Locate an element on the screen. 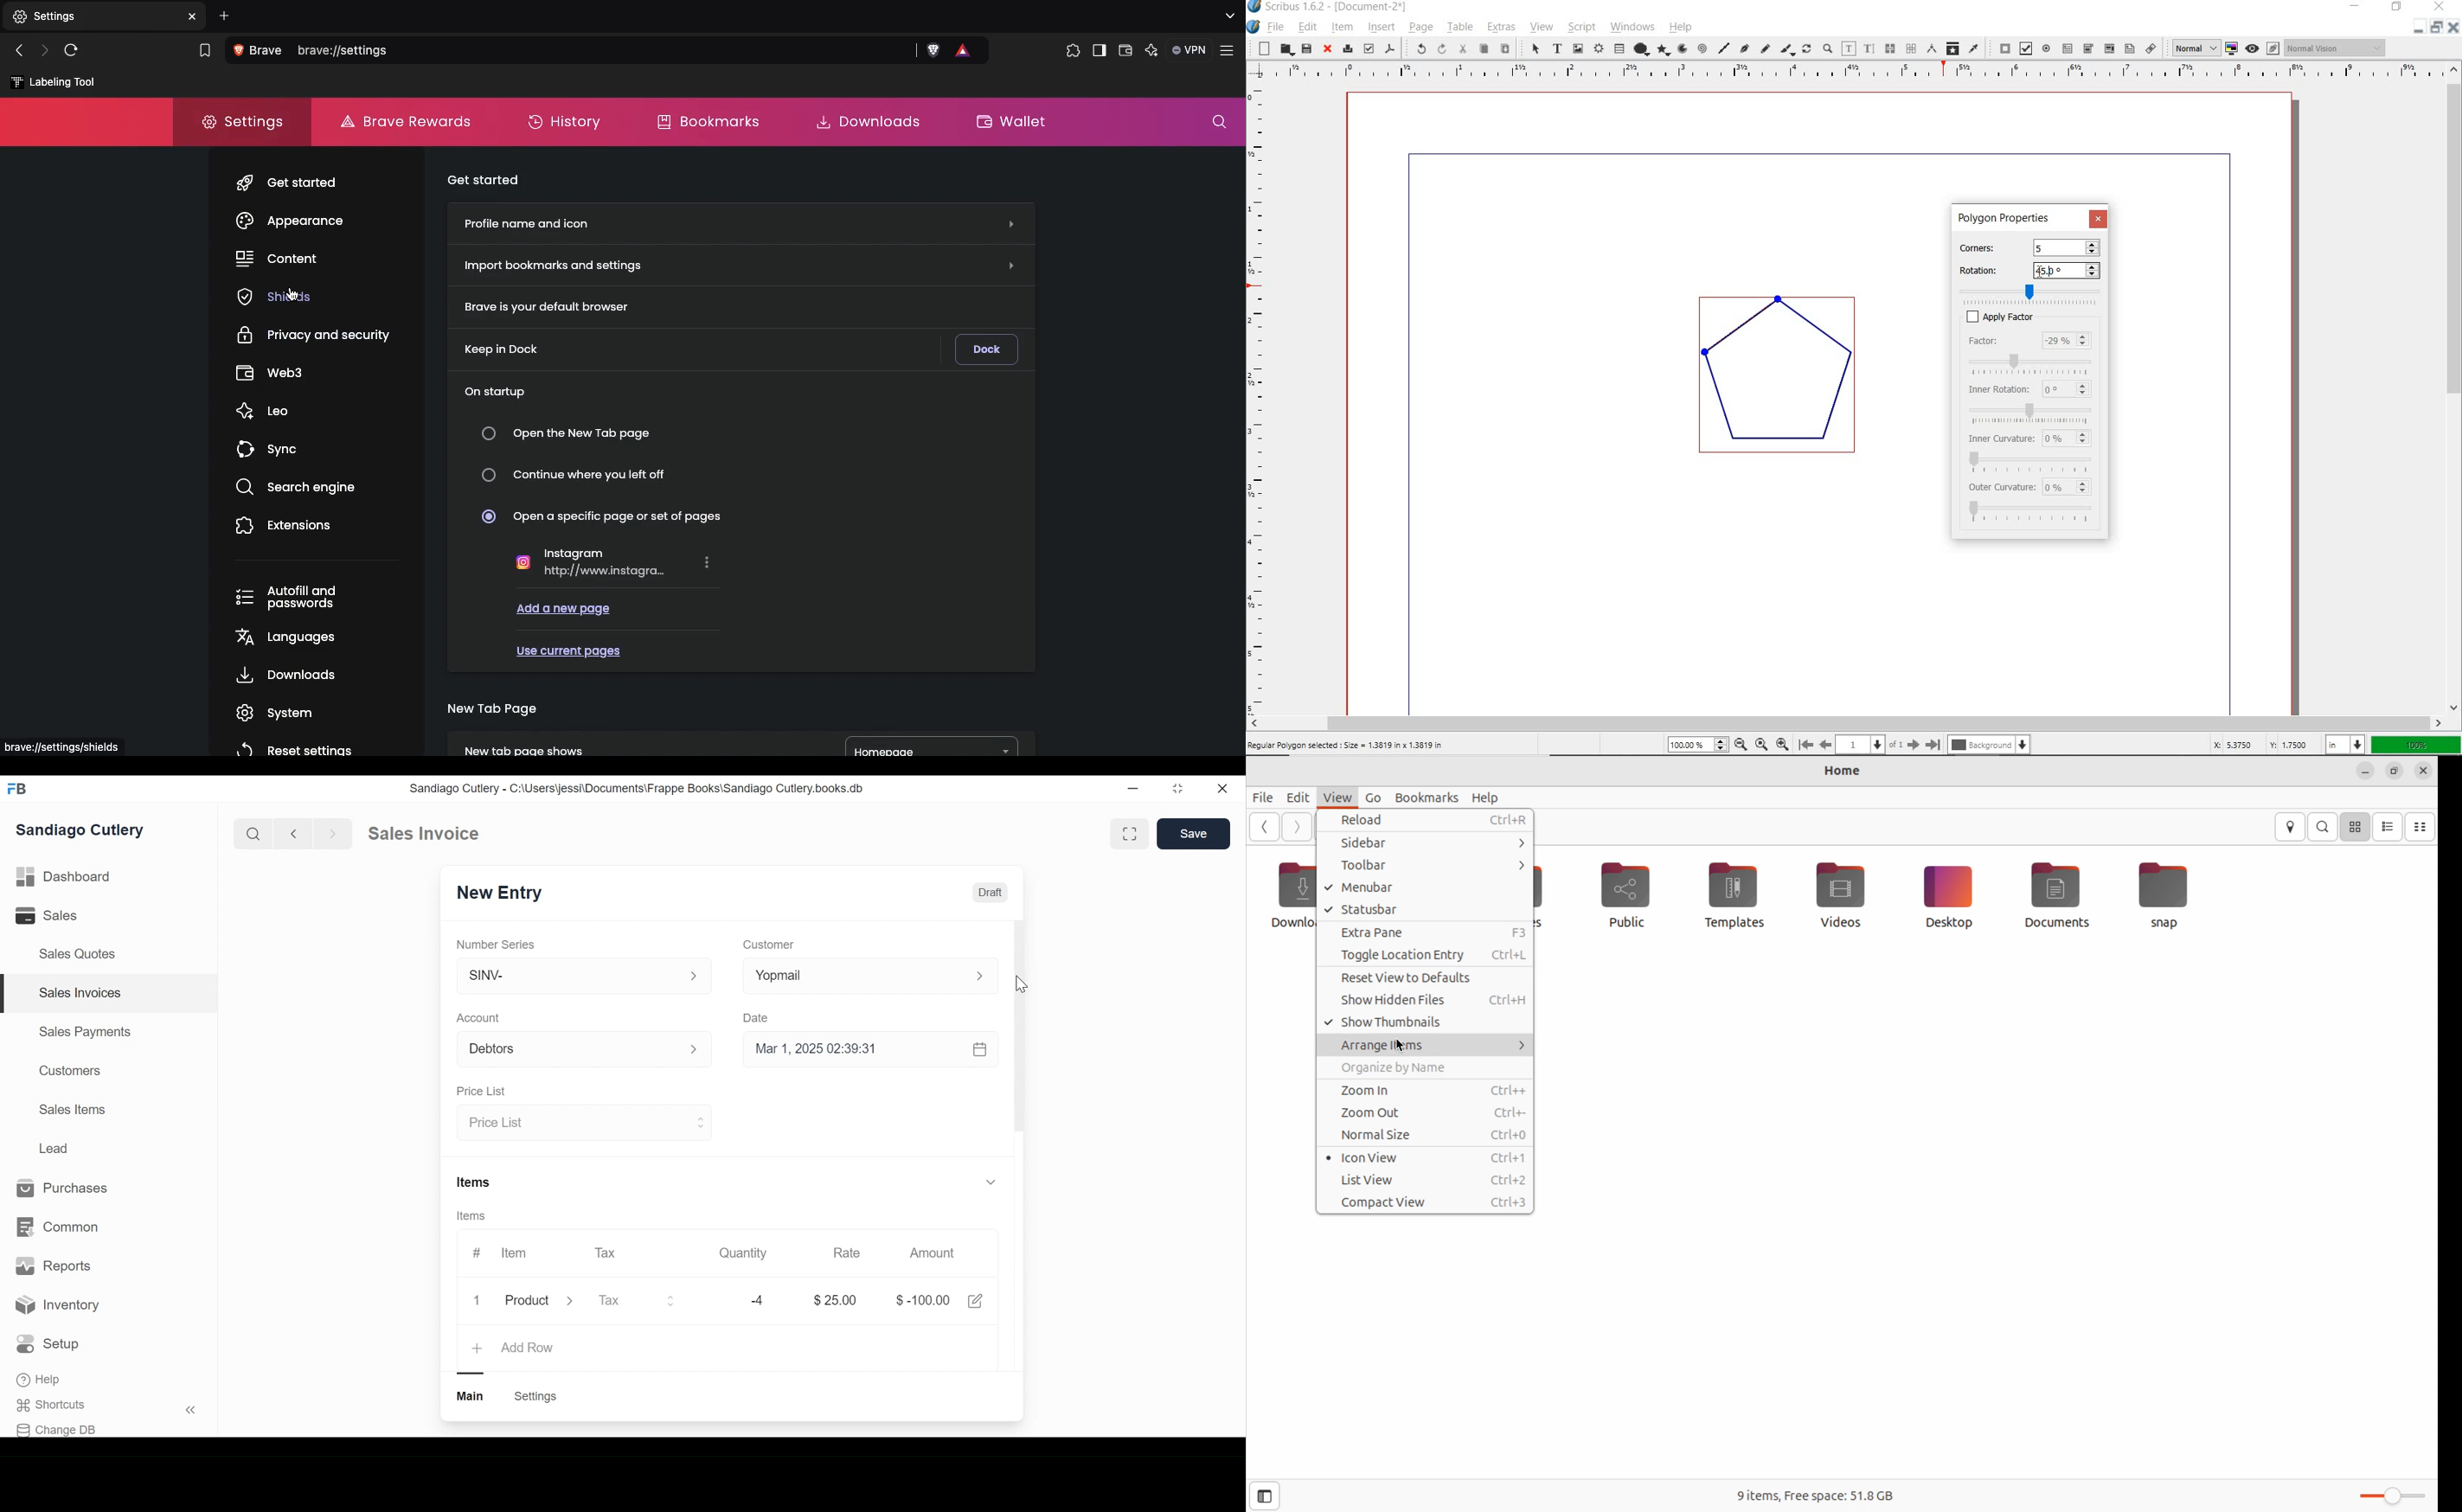 The height and width of the screenshot is (1512, 2464). close tab is located at coordinates (194, 16).